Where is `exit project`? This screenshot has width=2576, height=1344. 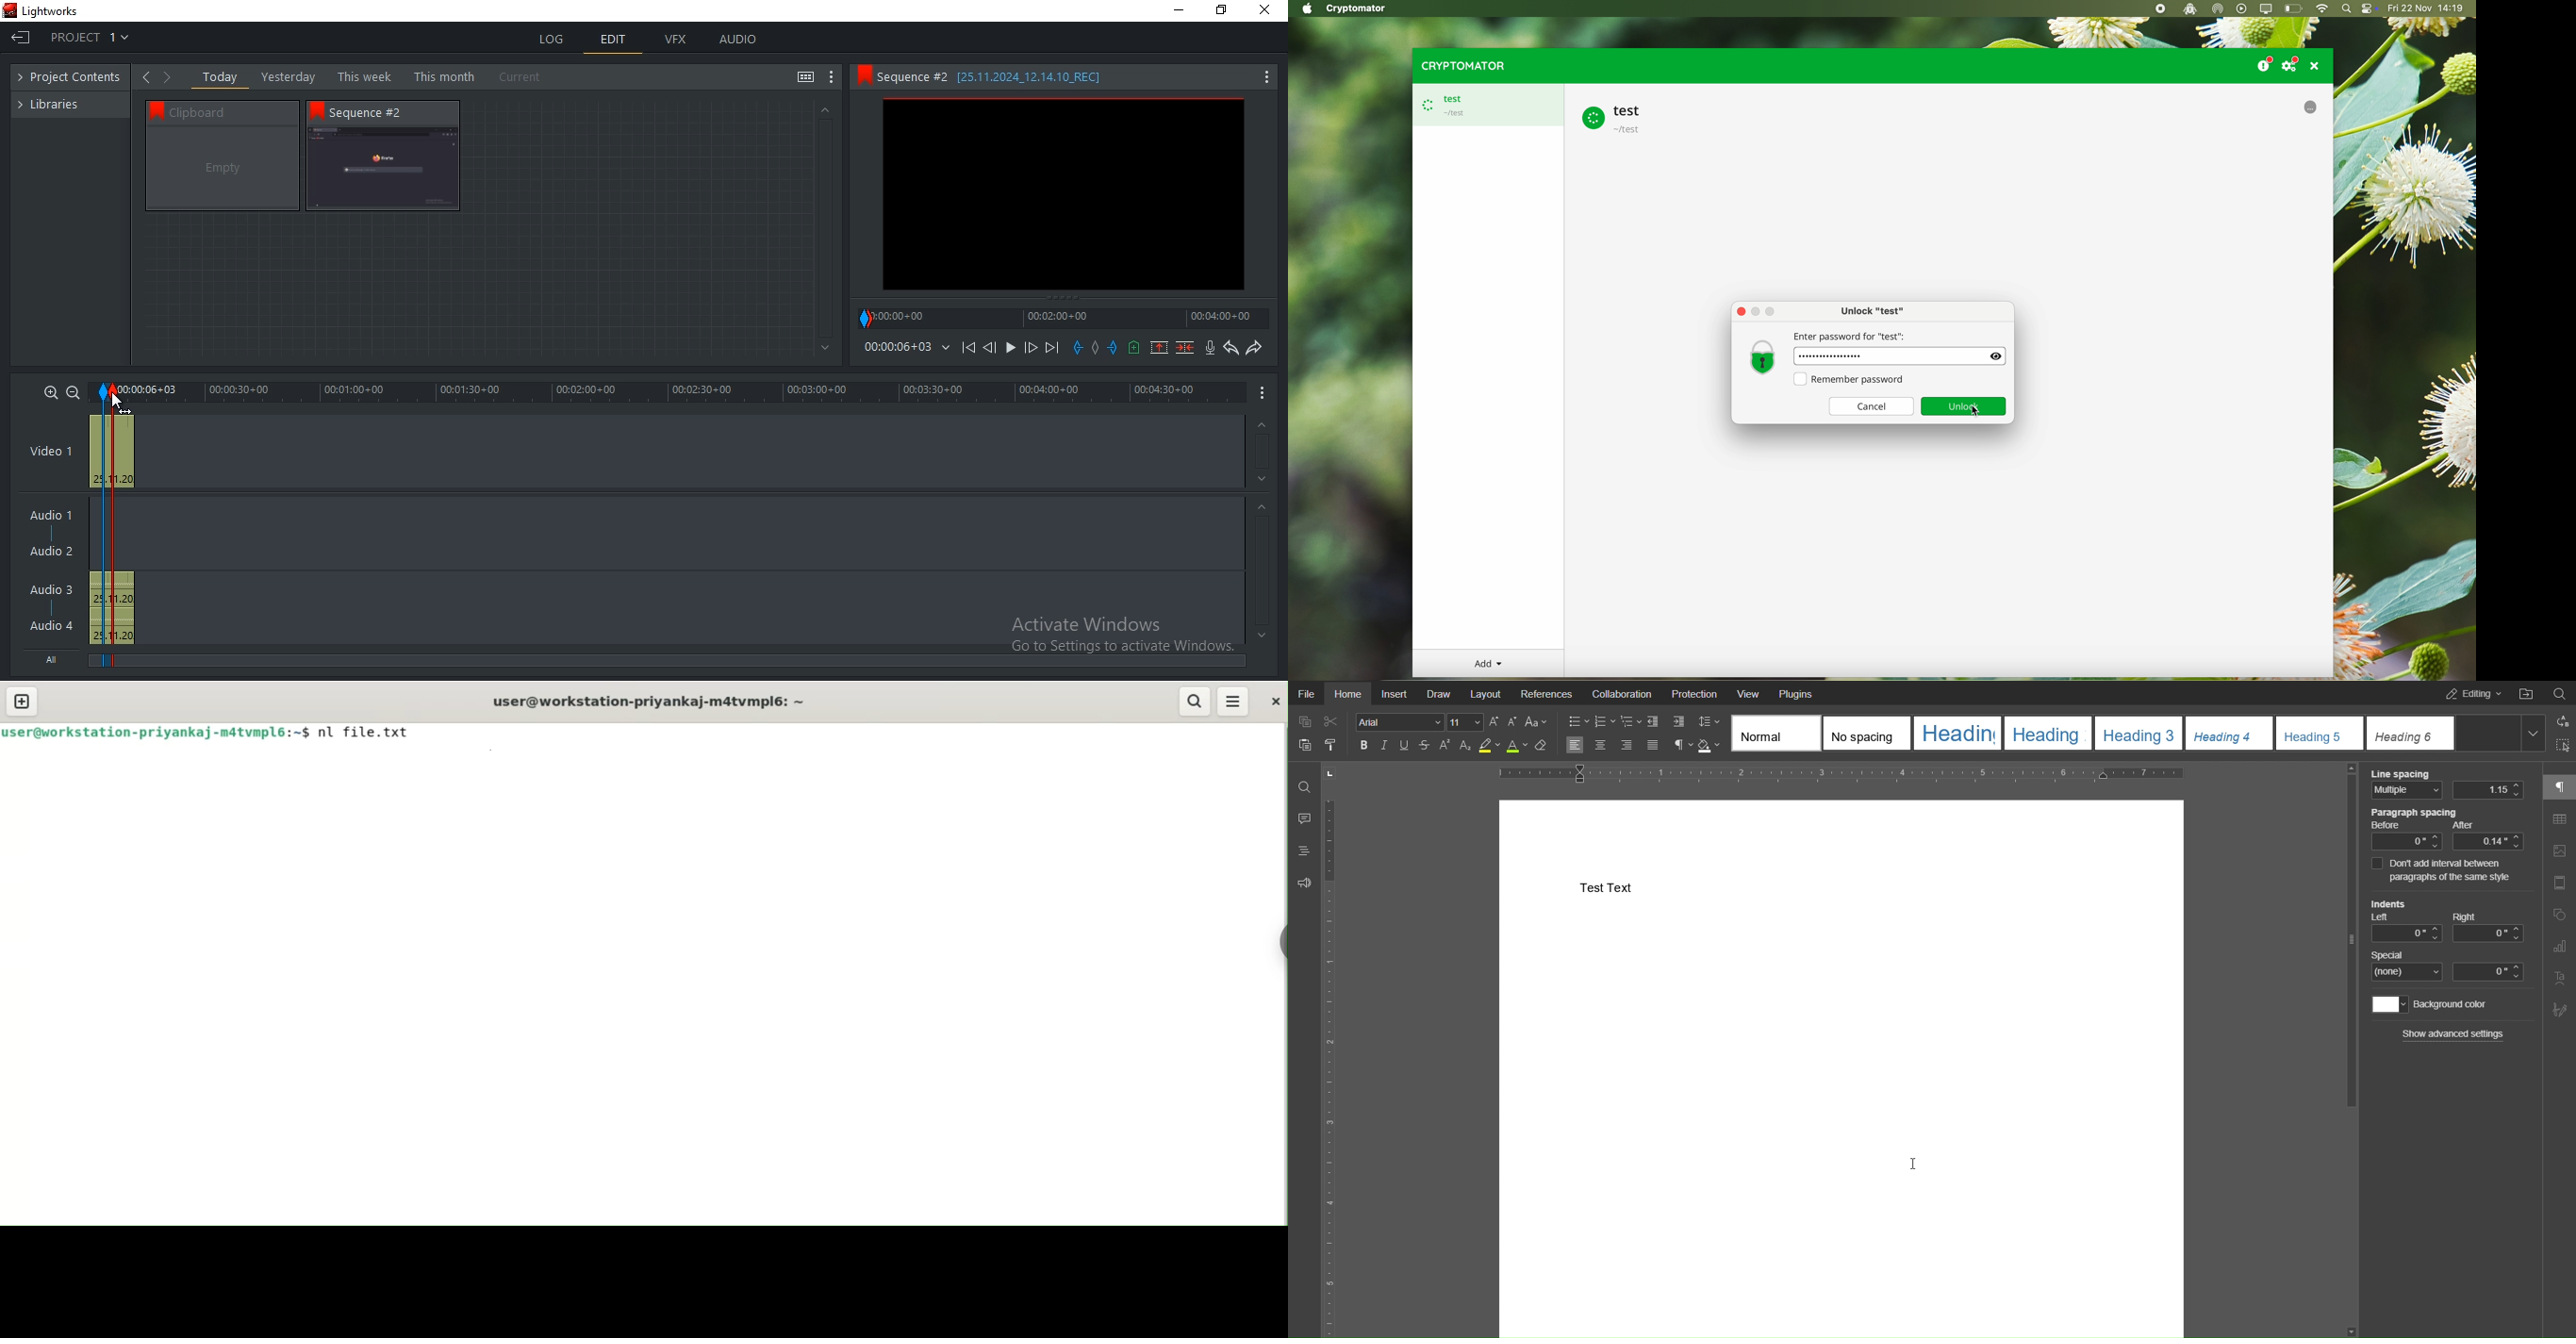
exit project is located at coordinates (24, 40).